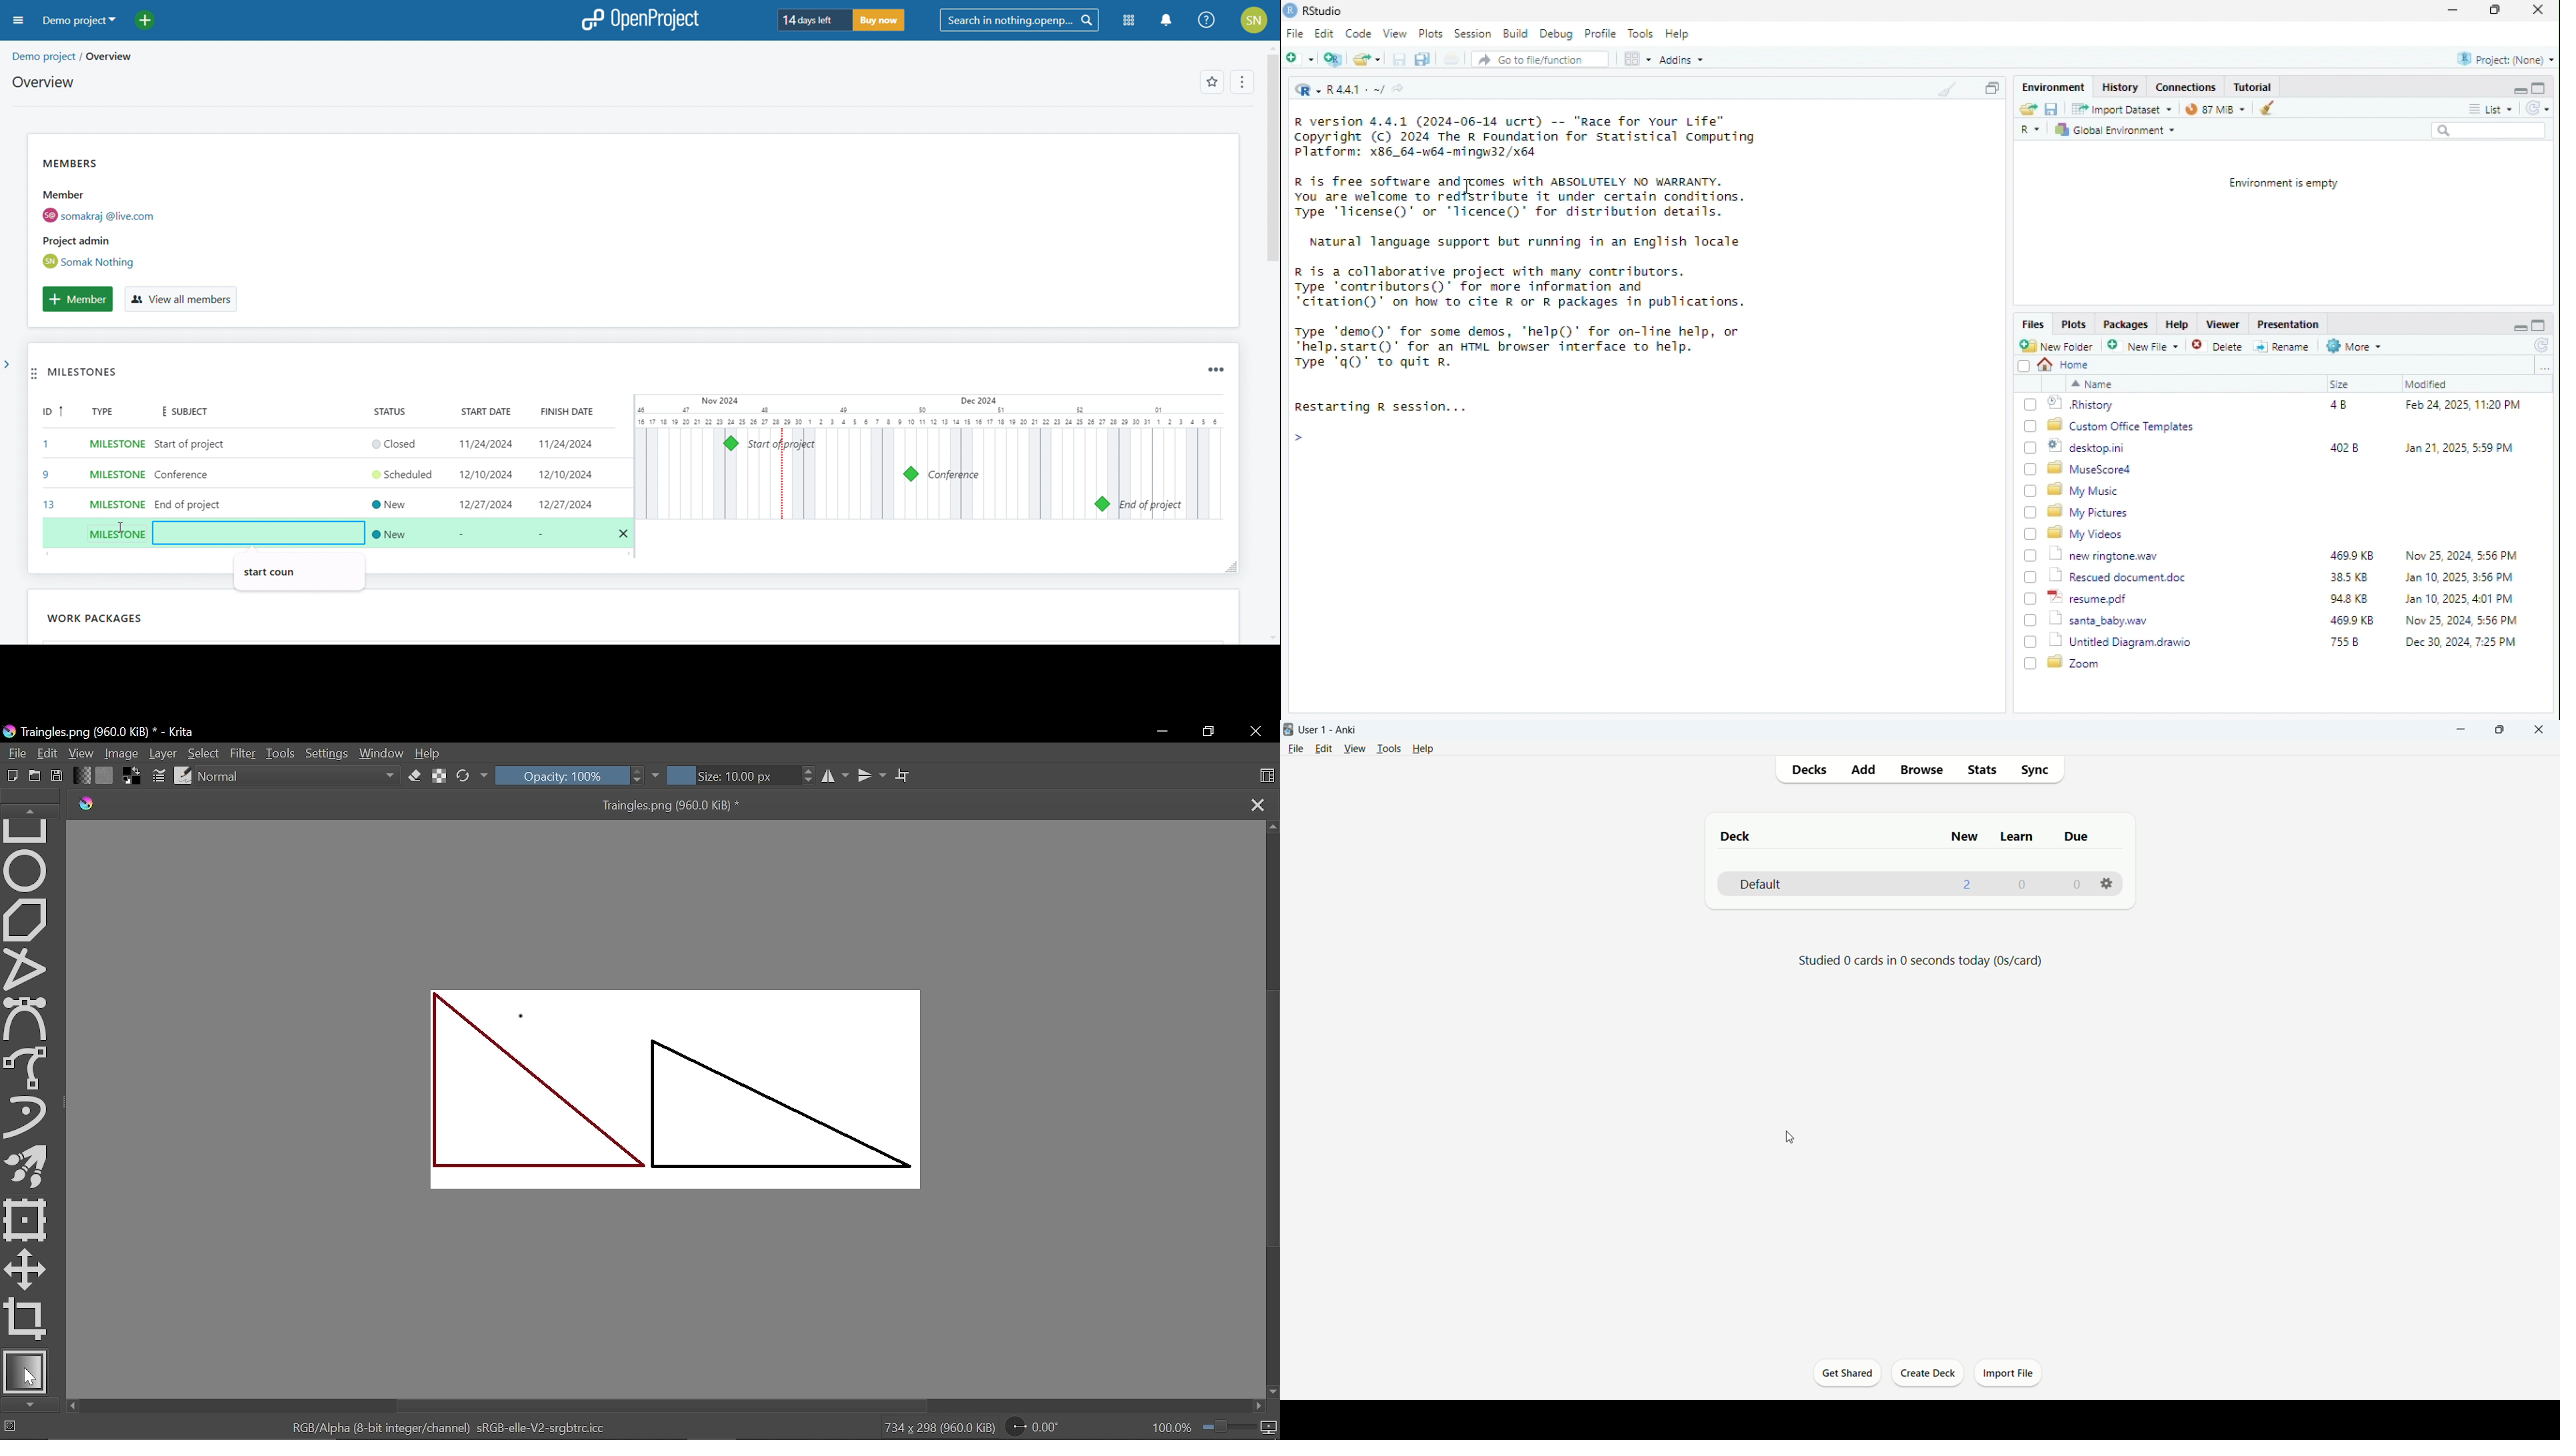 Image resolution: width=2576 pixels, height=1456 pixels. What do you see at coordinates (2286, 405) in the screenshot?
I see `.Rhistory 4B Feb 24, 2025, 11:20 PM.` at bounding box center [2286, 405].